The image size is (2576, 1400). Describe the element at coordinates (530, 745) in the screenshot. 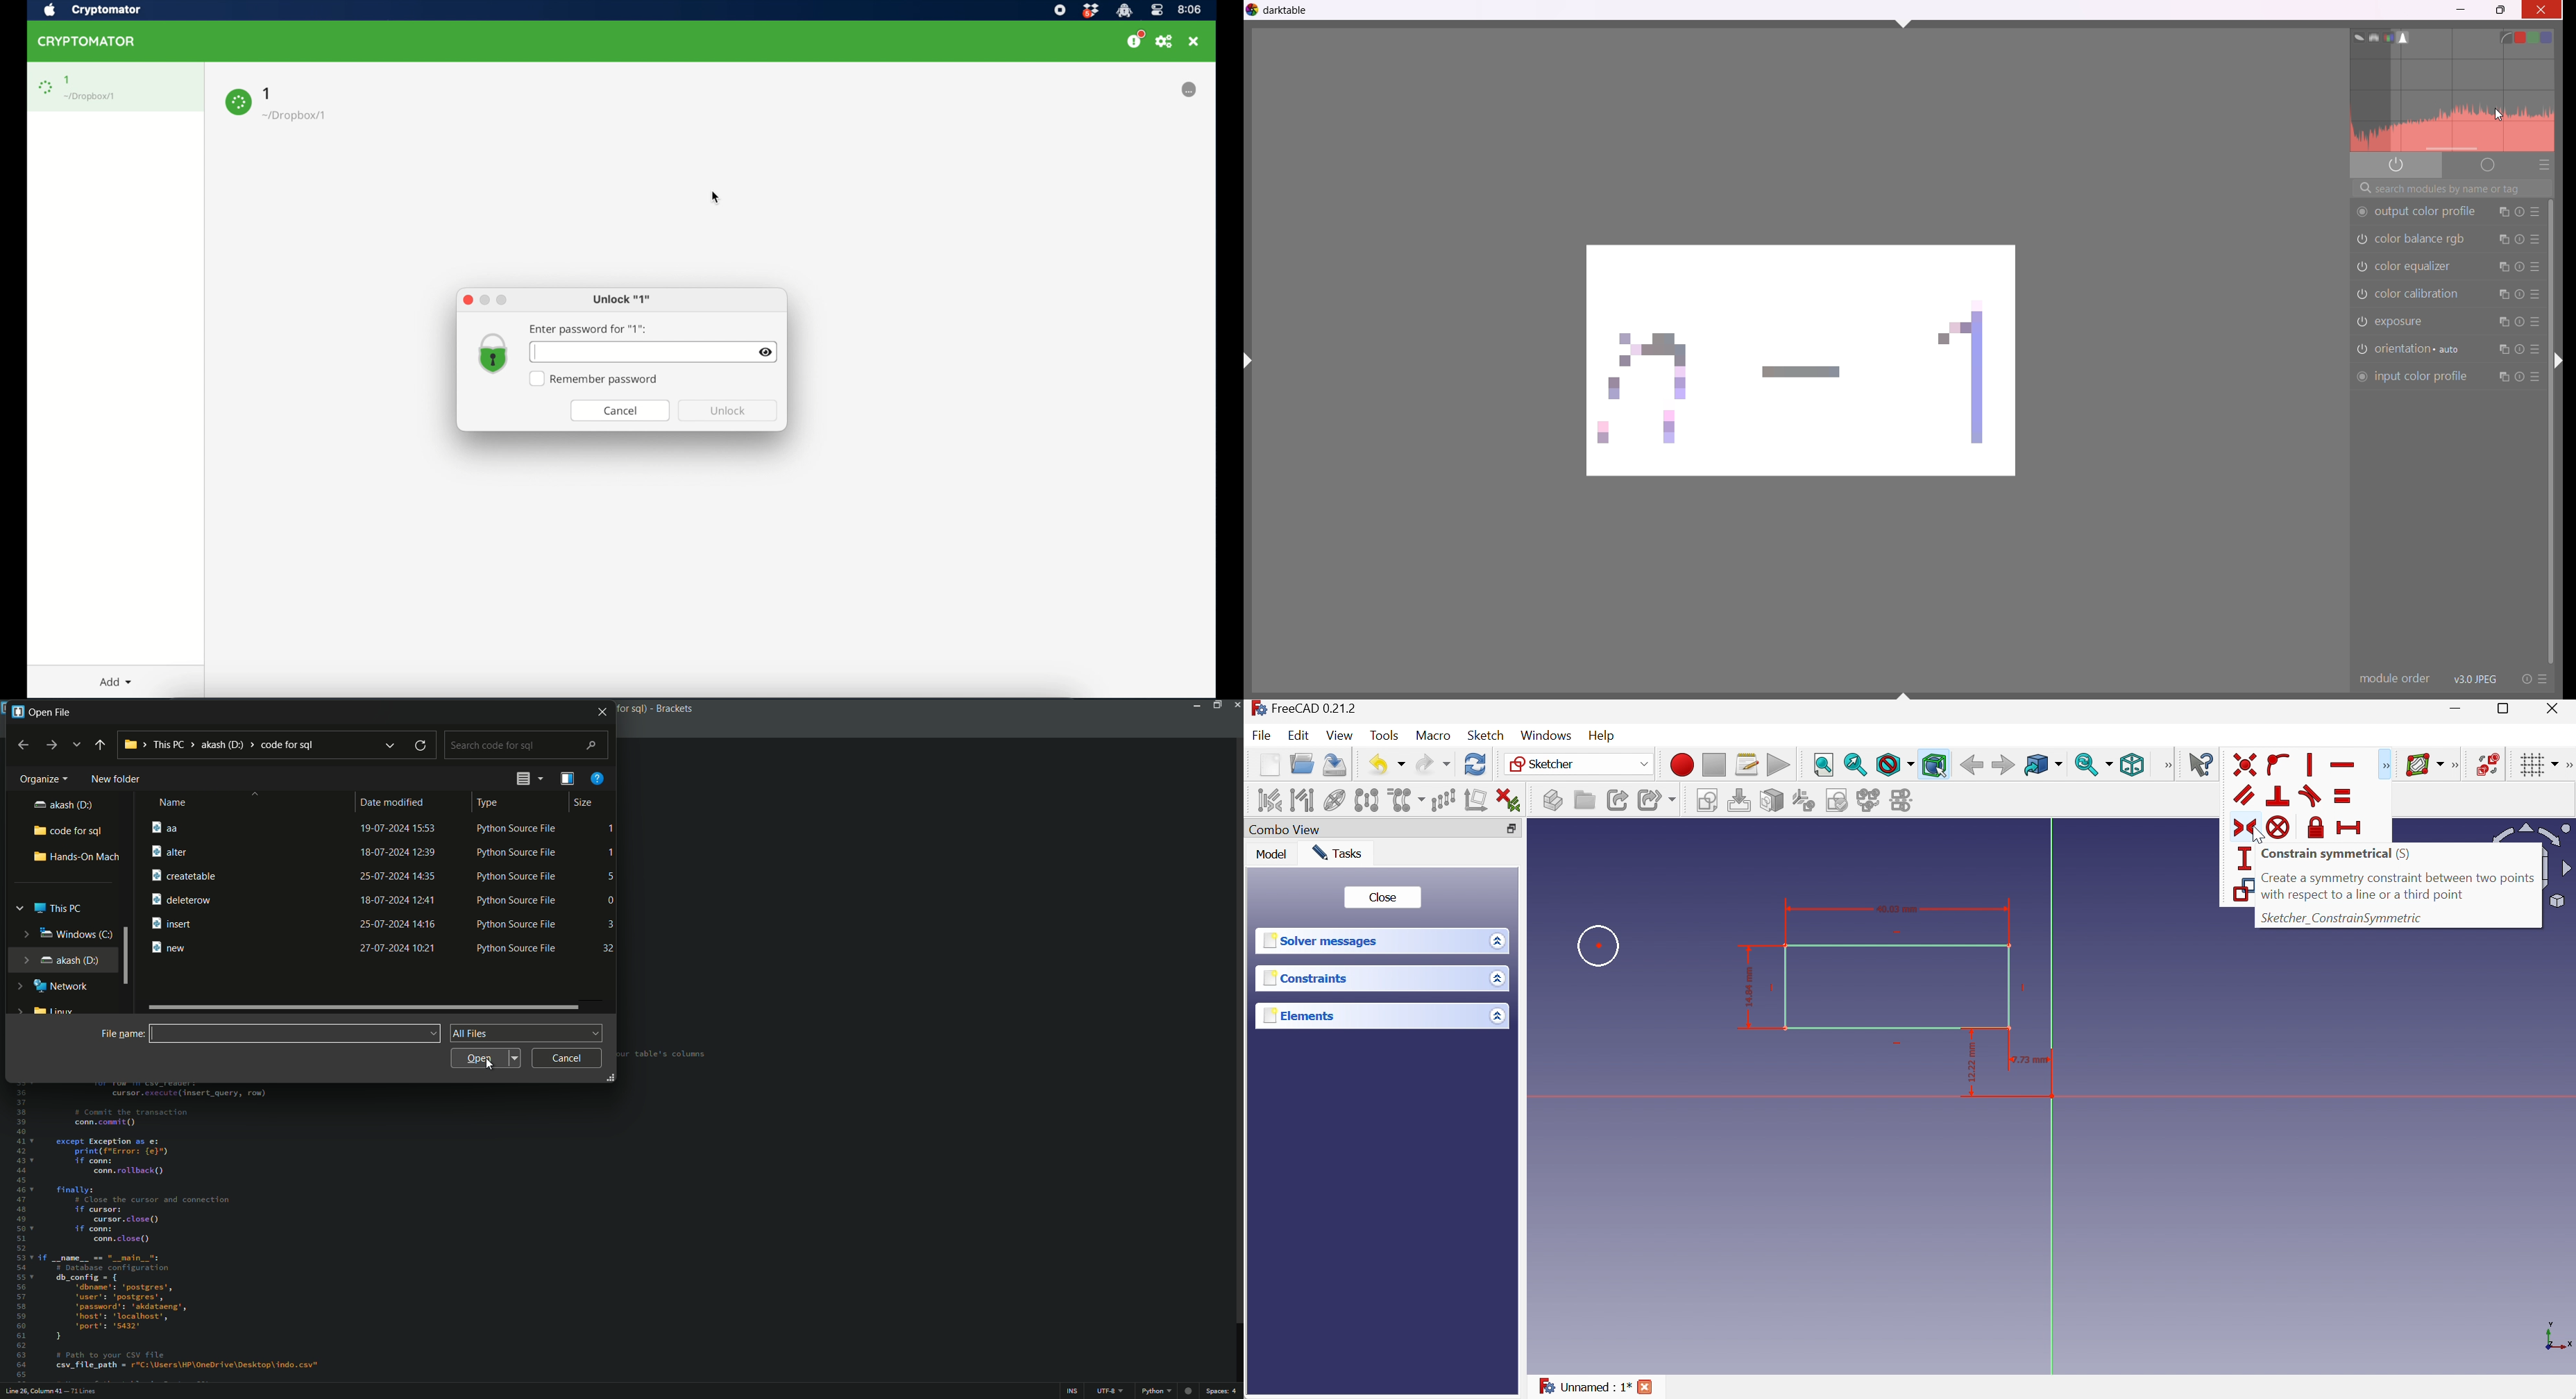

I see `search bar` at that location.